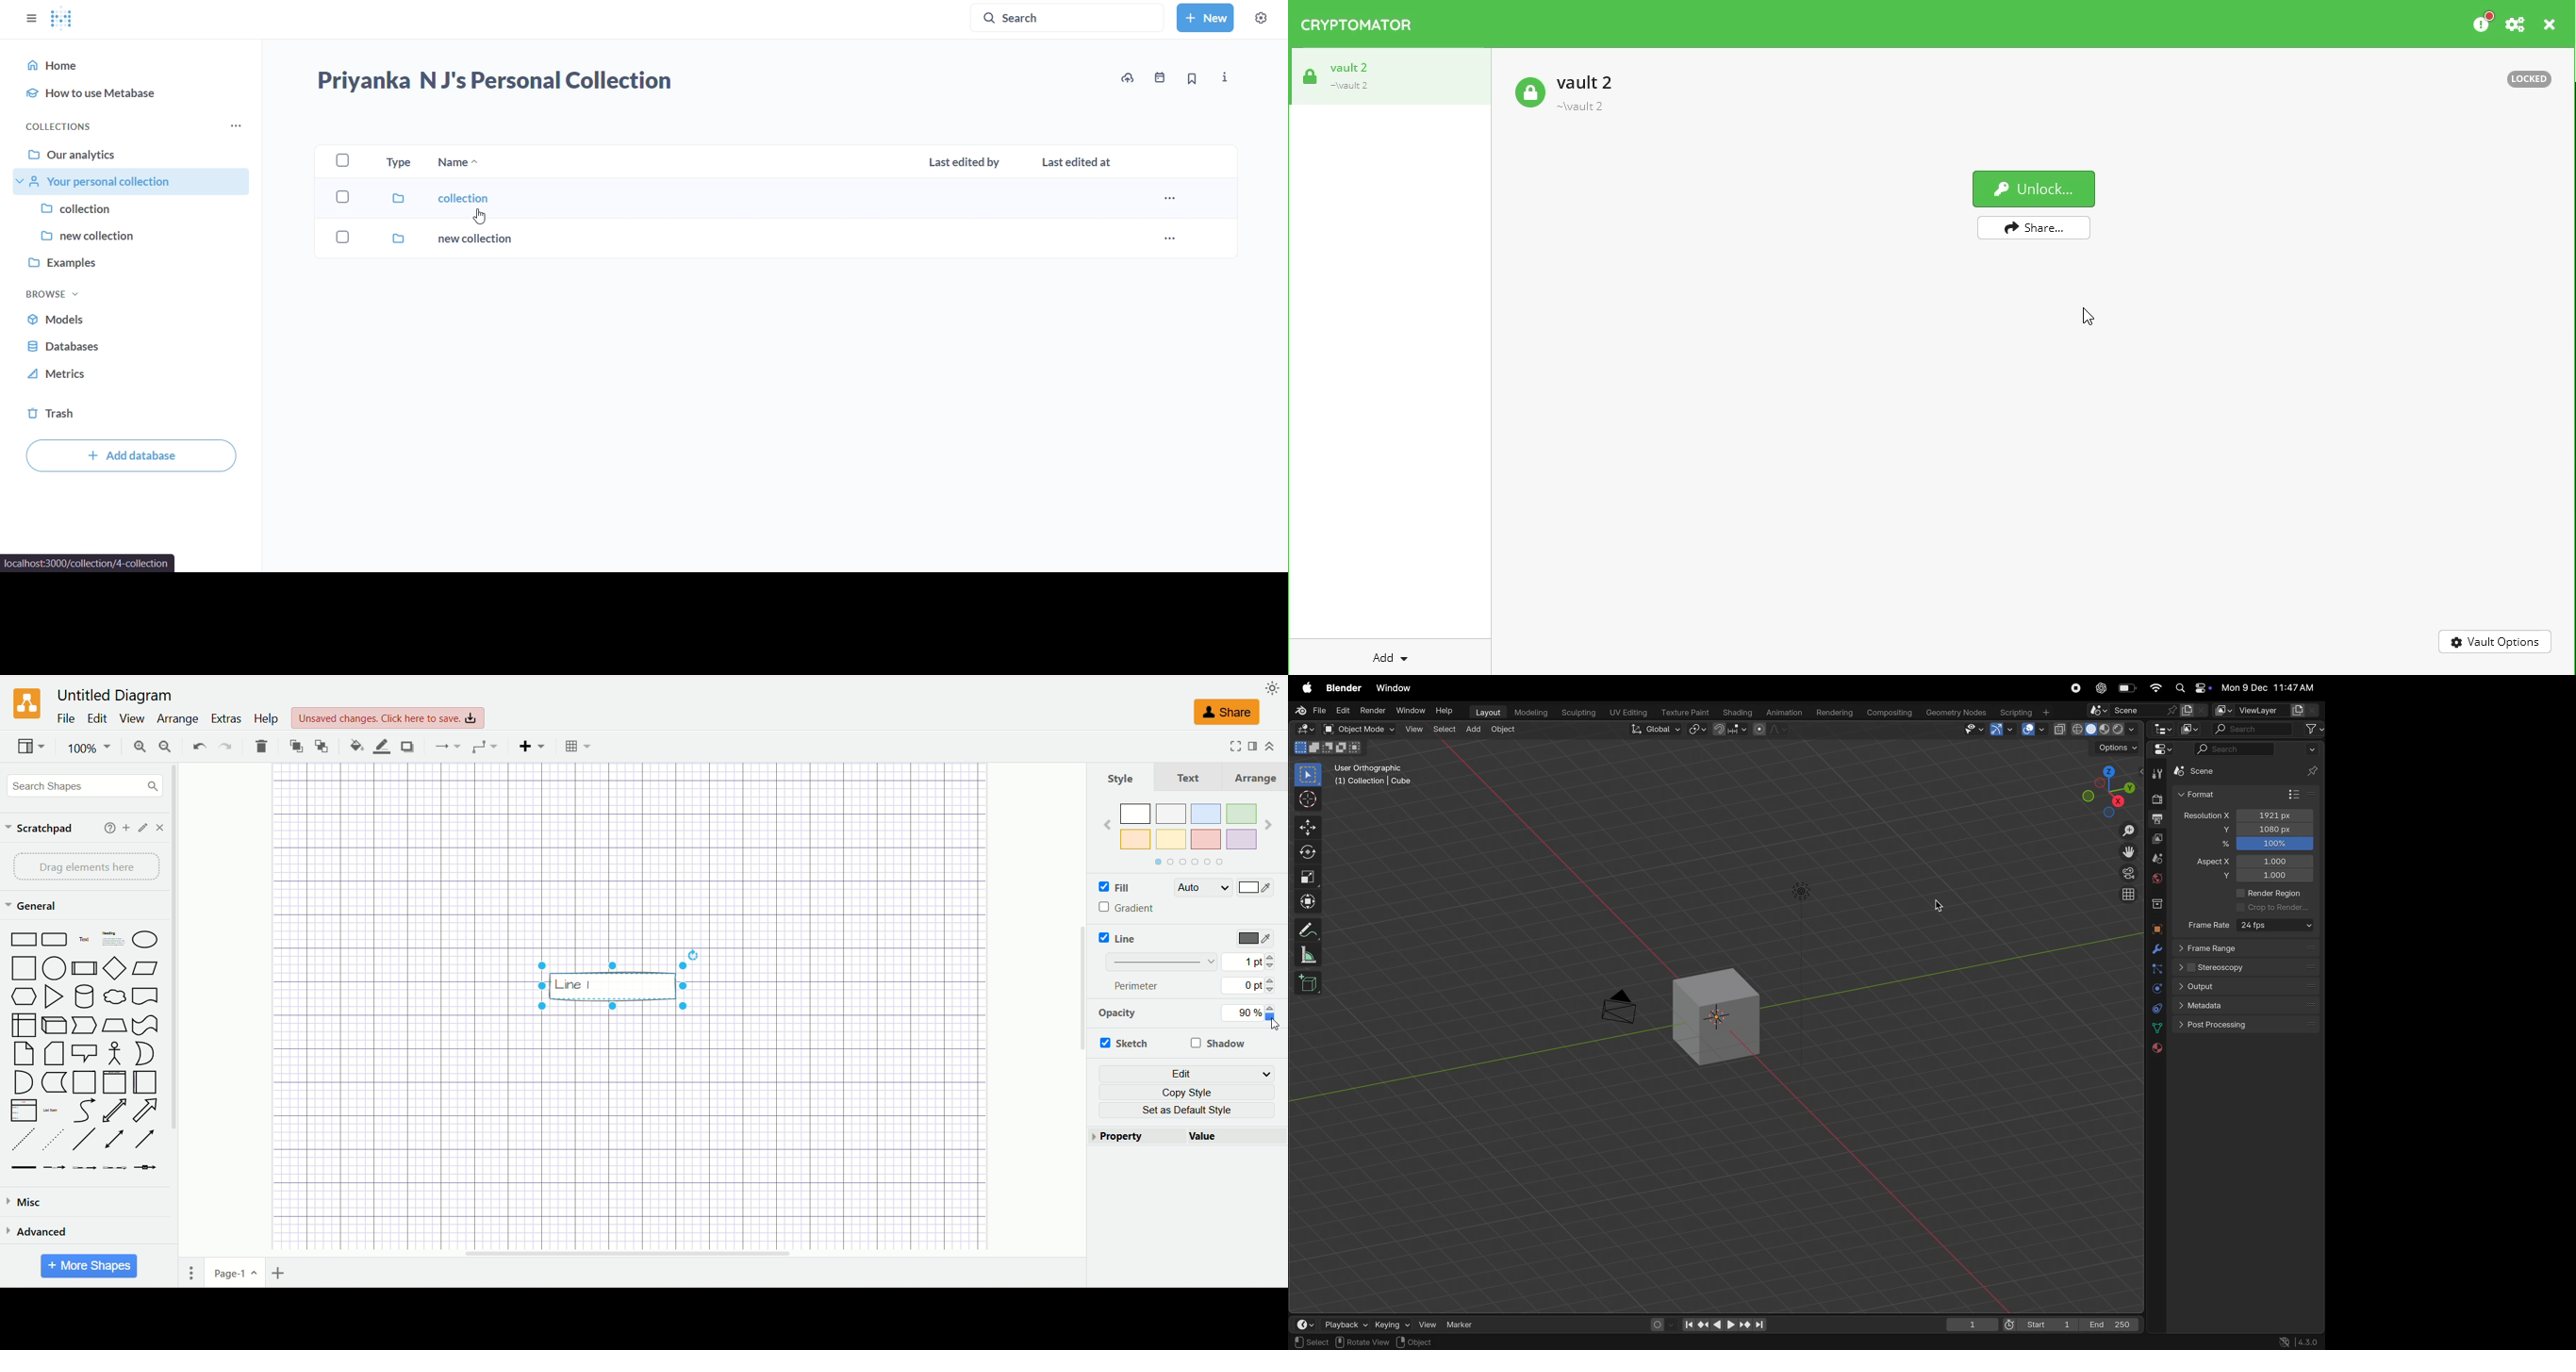  What do you see at coordinates (145, 1111) in the screenshot?
I see `Arrow` at bounding box center [145, 1111].